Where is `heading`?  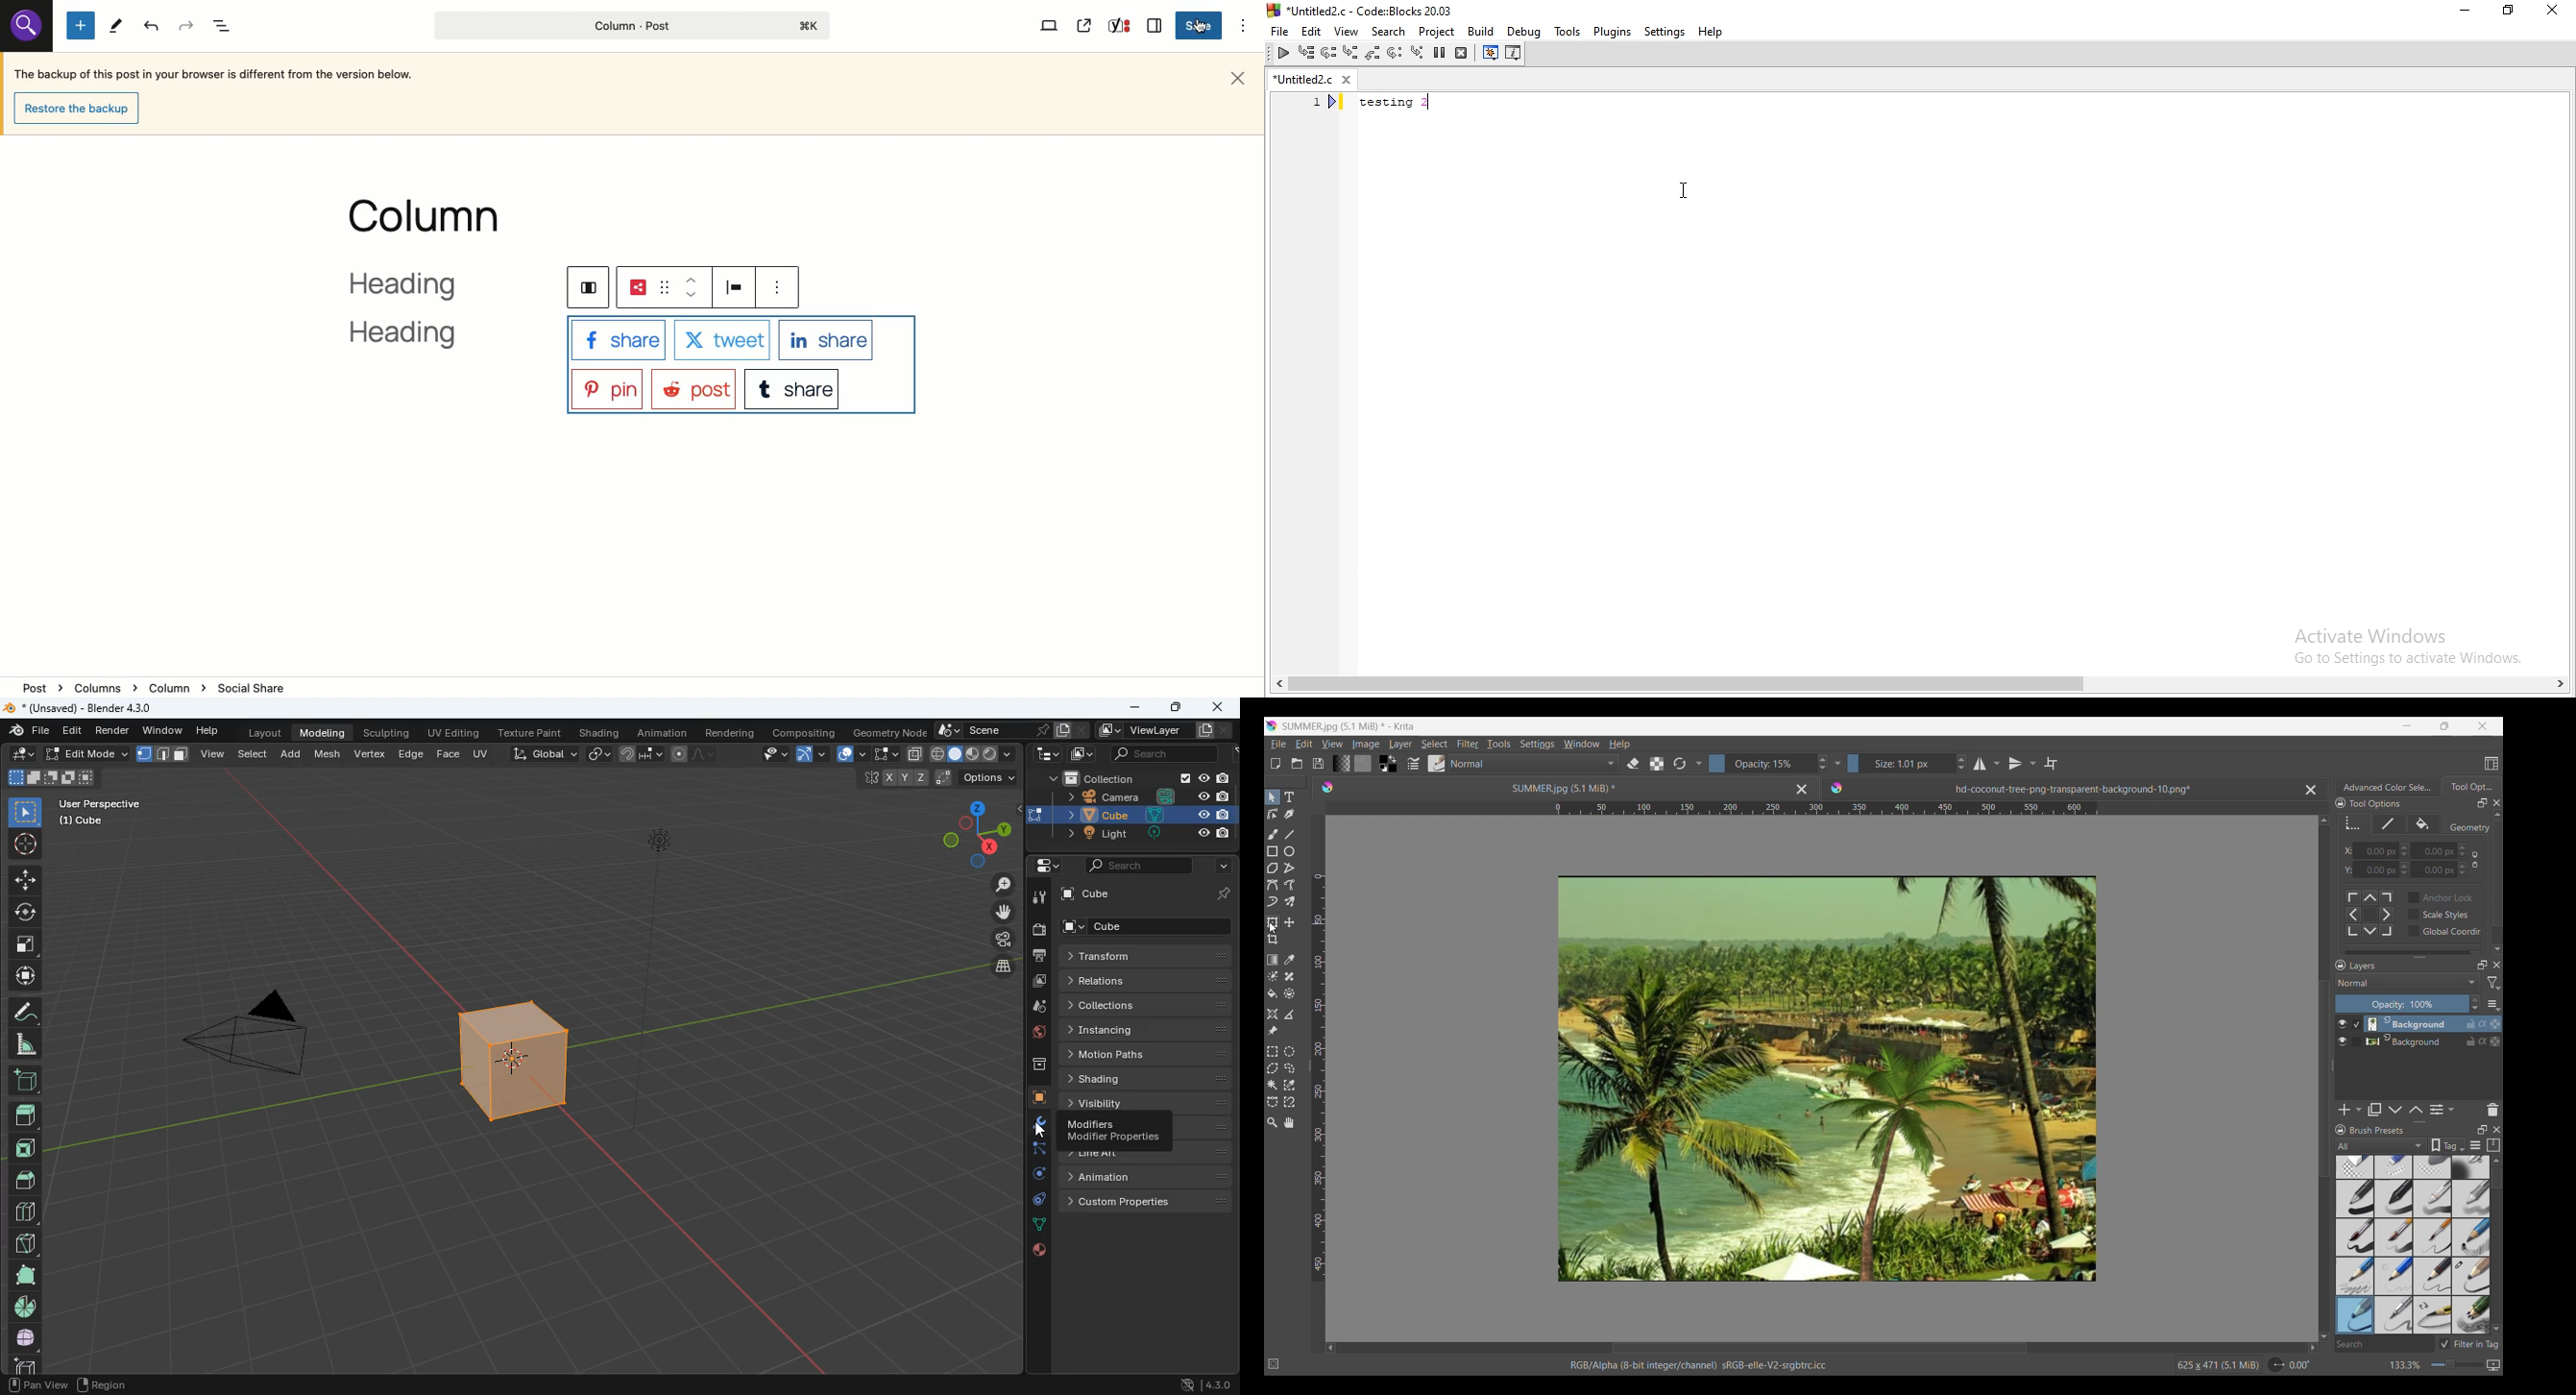 heading is located at coordinates (424, 313).